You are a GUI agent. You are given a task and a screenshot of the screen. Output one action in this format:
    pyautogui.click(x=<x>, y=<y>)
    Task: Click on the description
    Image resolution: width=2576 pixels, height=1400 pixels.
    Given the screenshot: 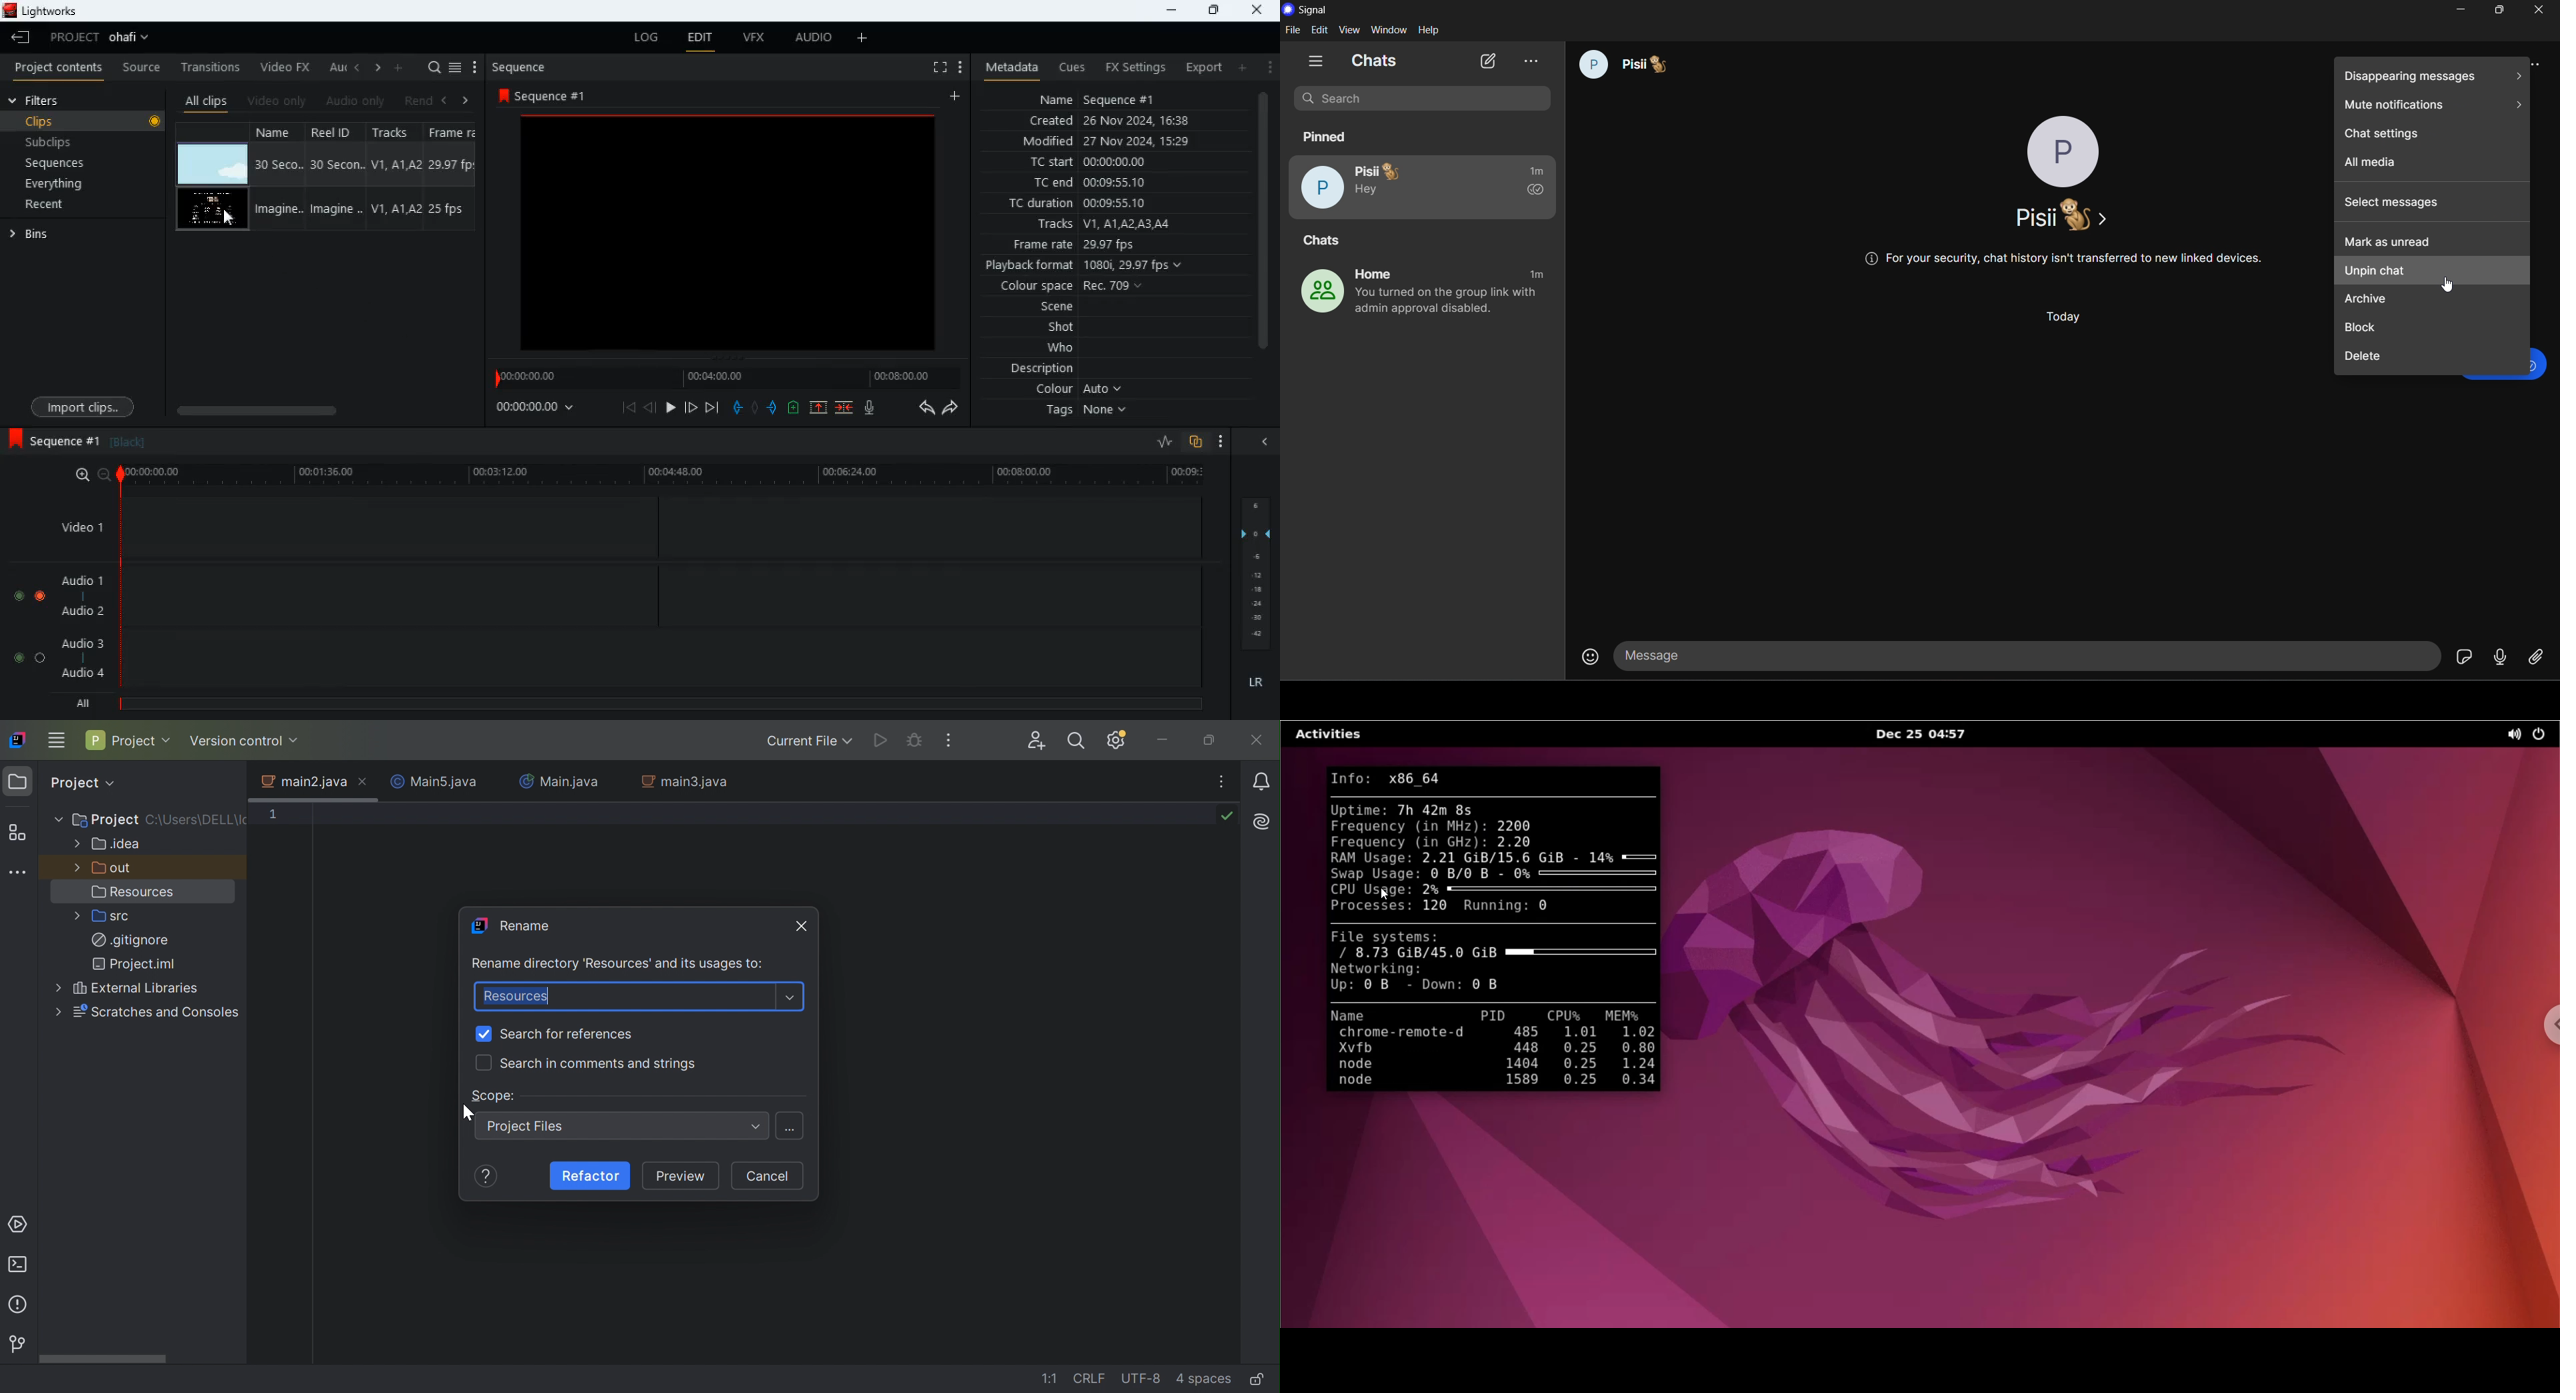 What is the action you would take?
    pyautogui.click(x=1043, y=369)
    